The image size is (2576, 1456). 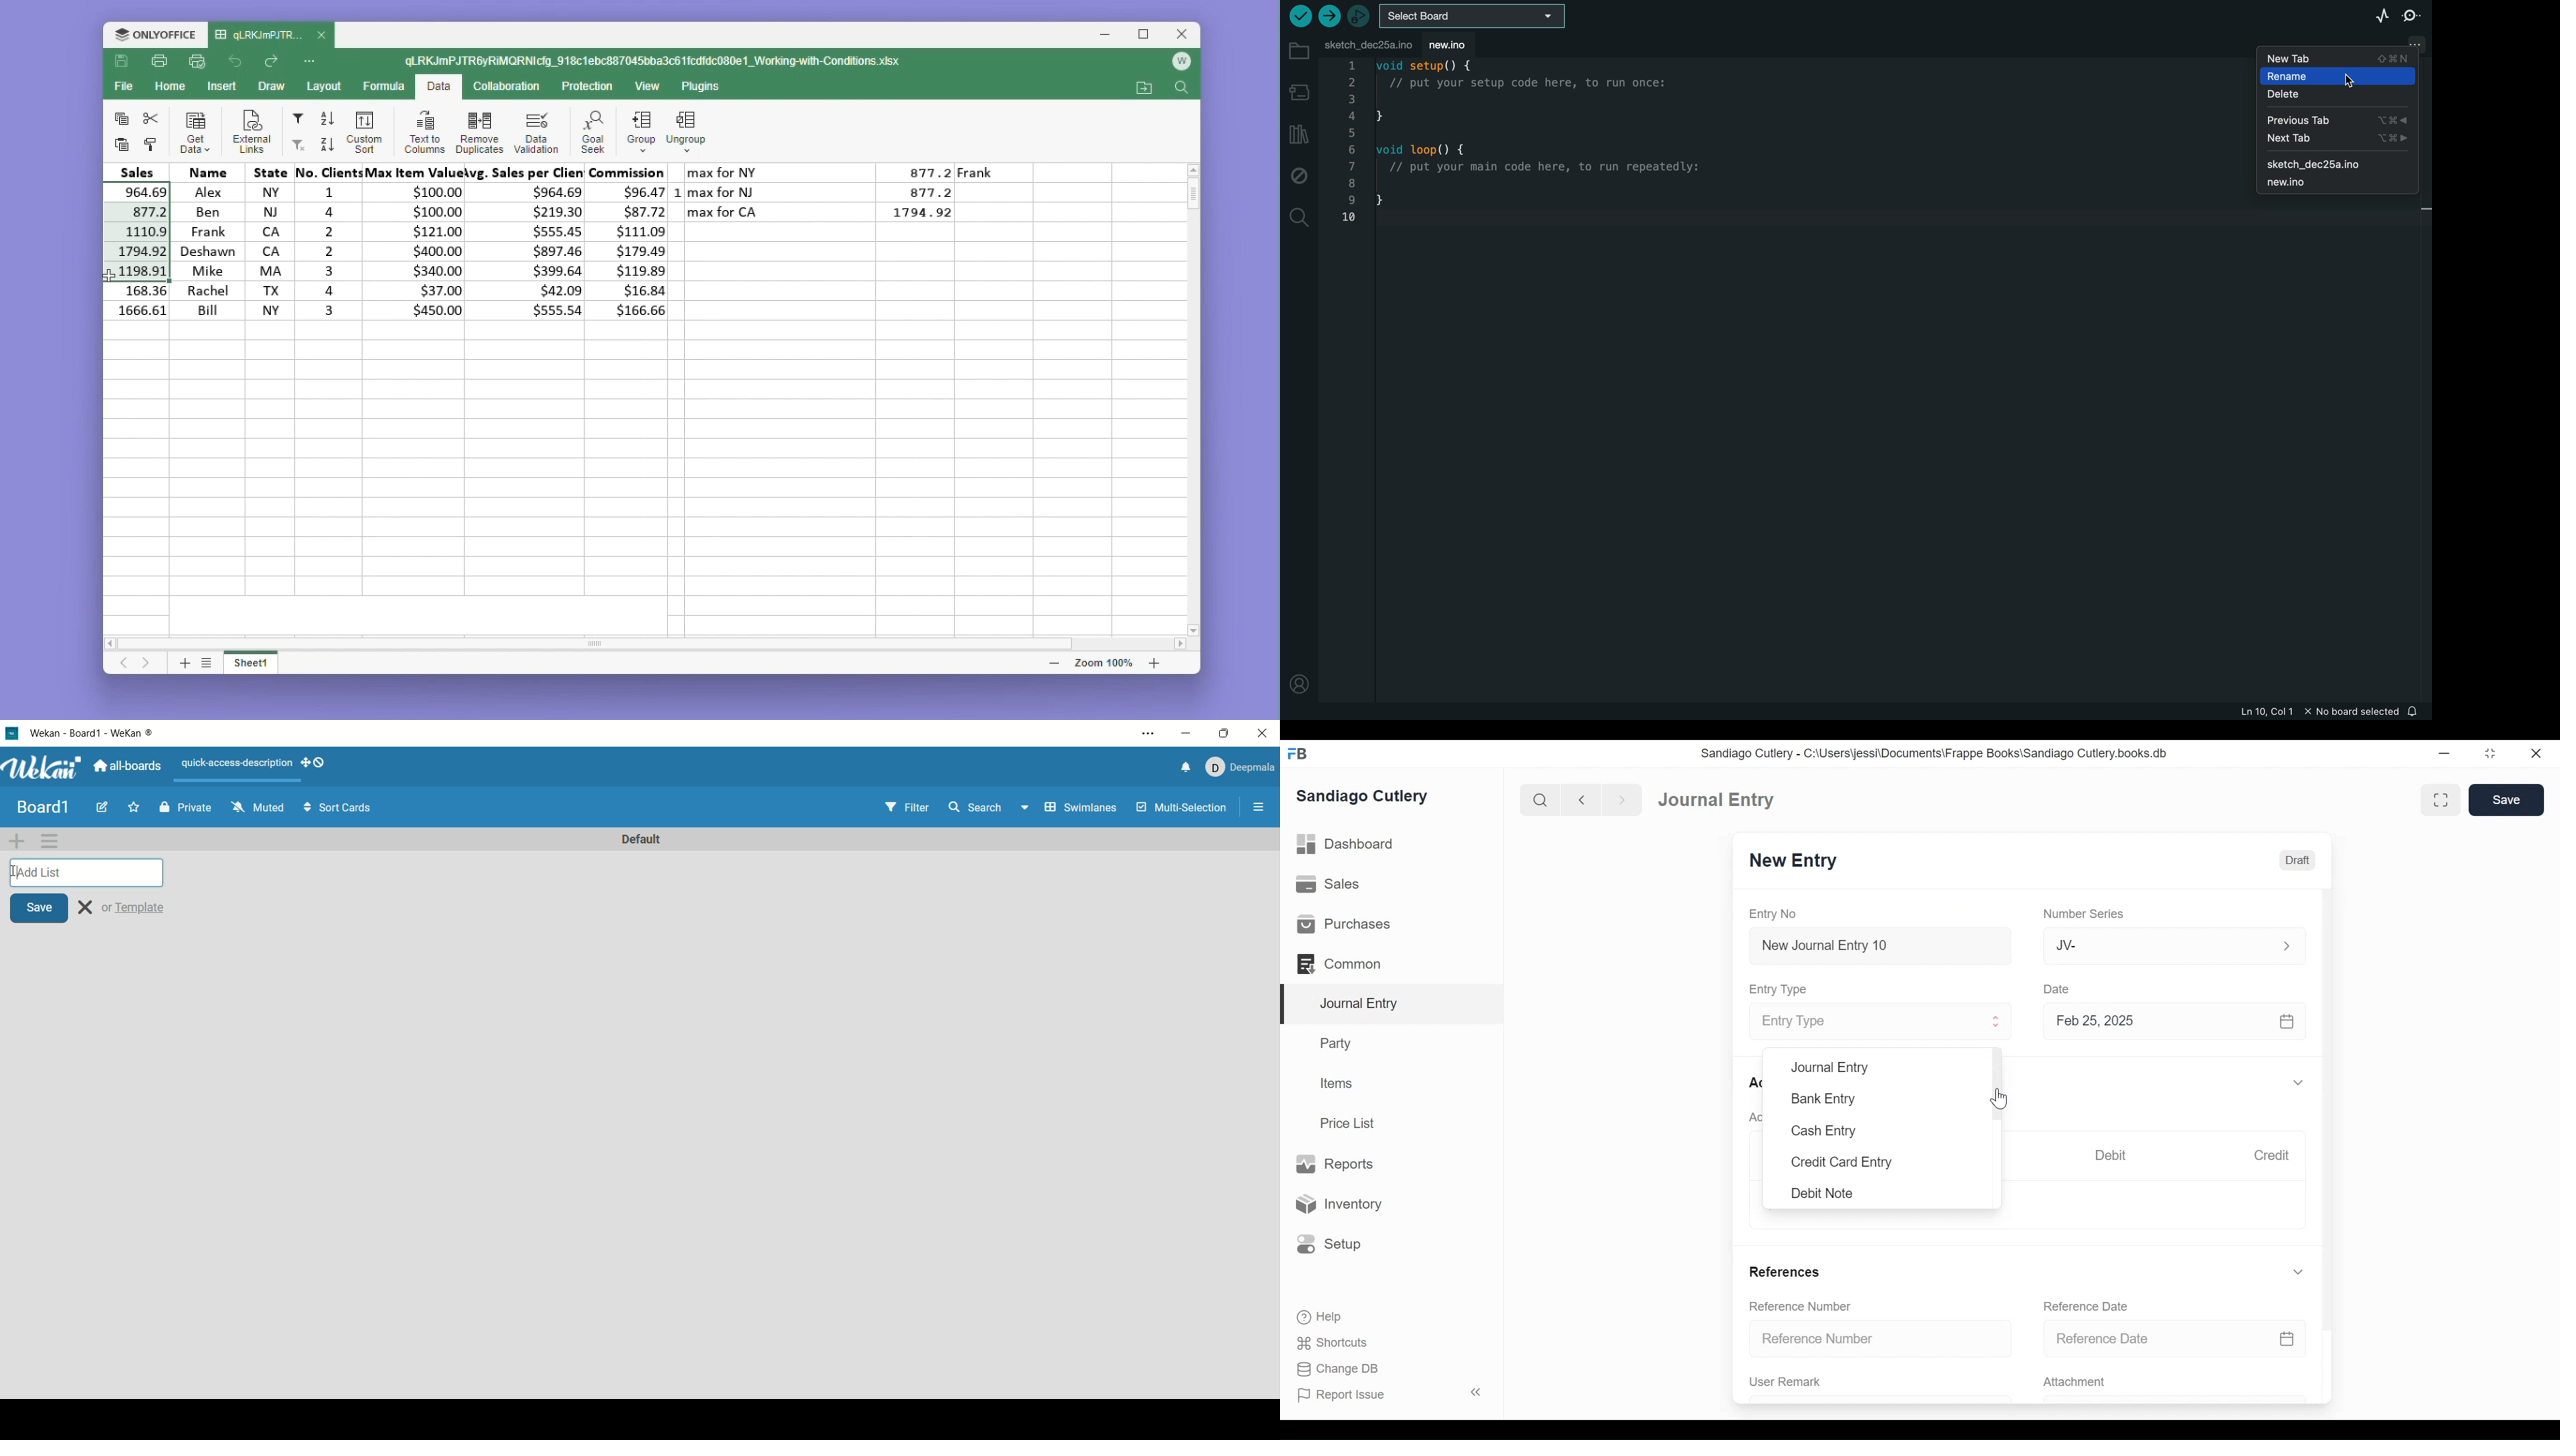 What do you see at coordinates (41, 908) in the screenshot?
I see `save` at bounding box center [41, 908].